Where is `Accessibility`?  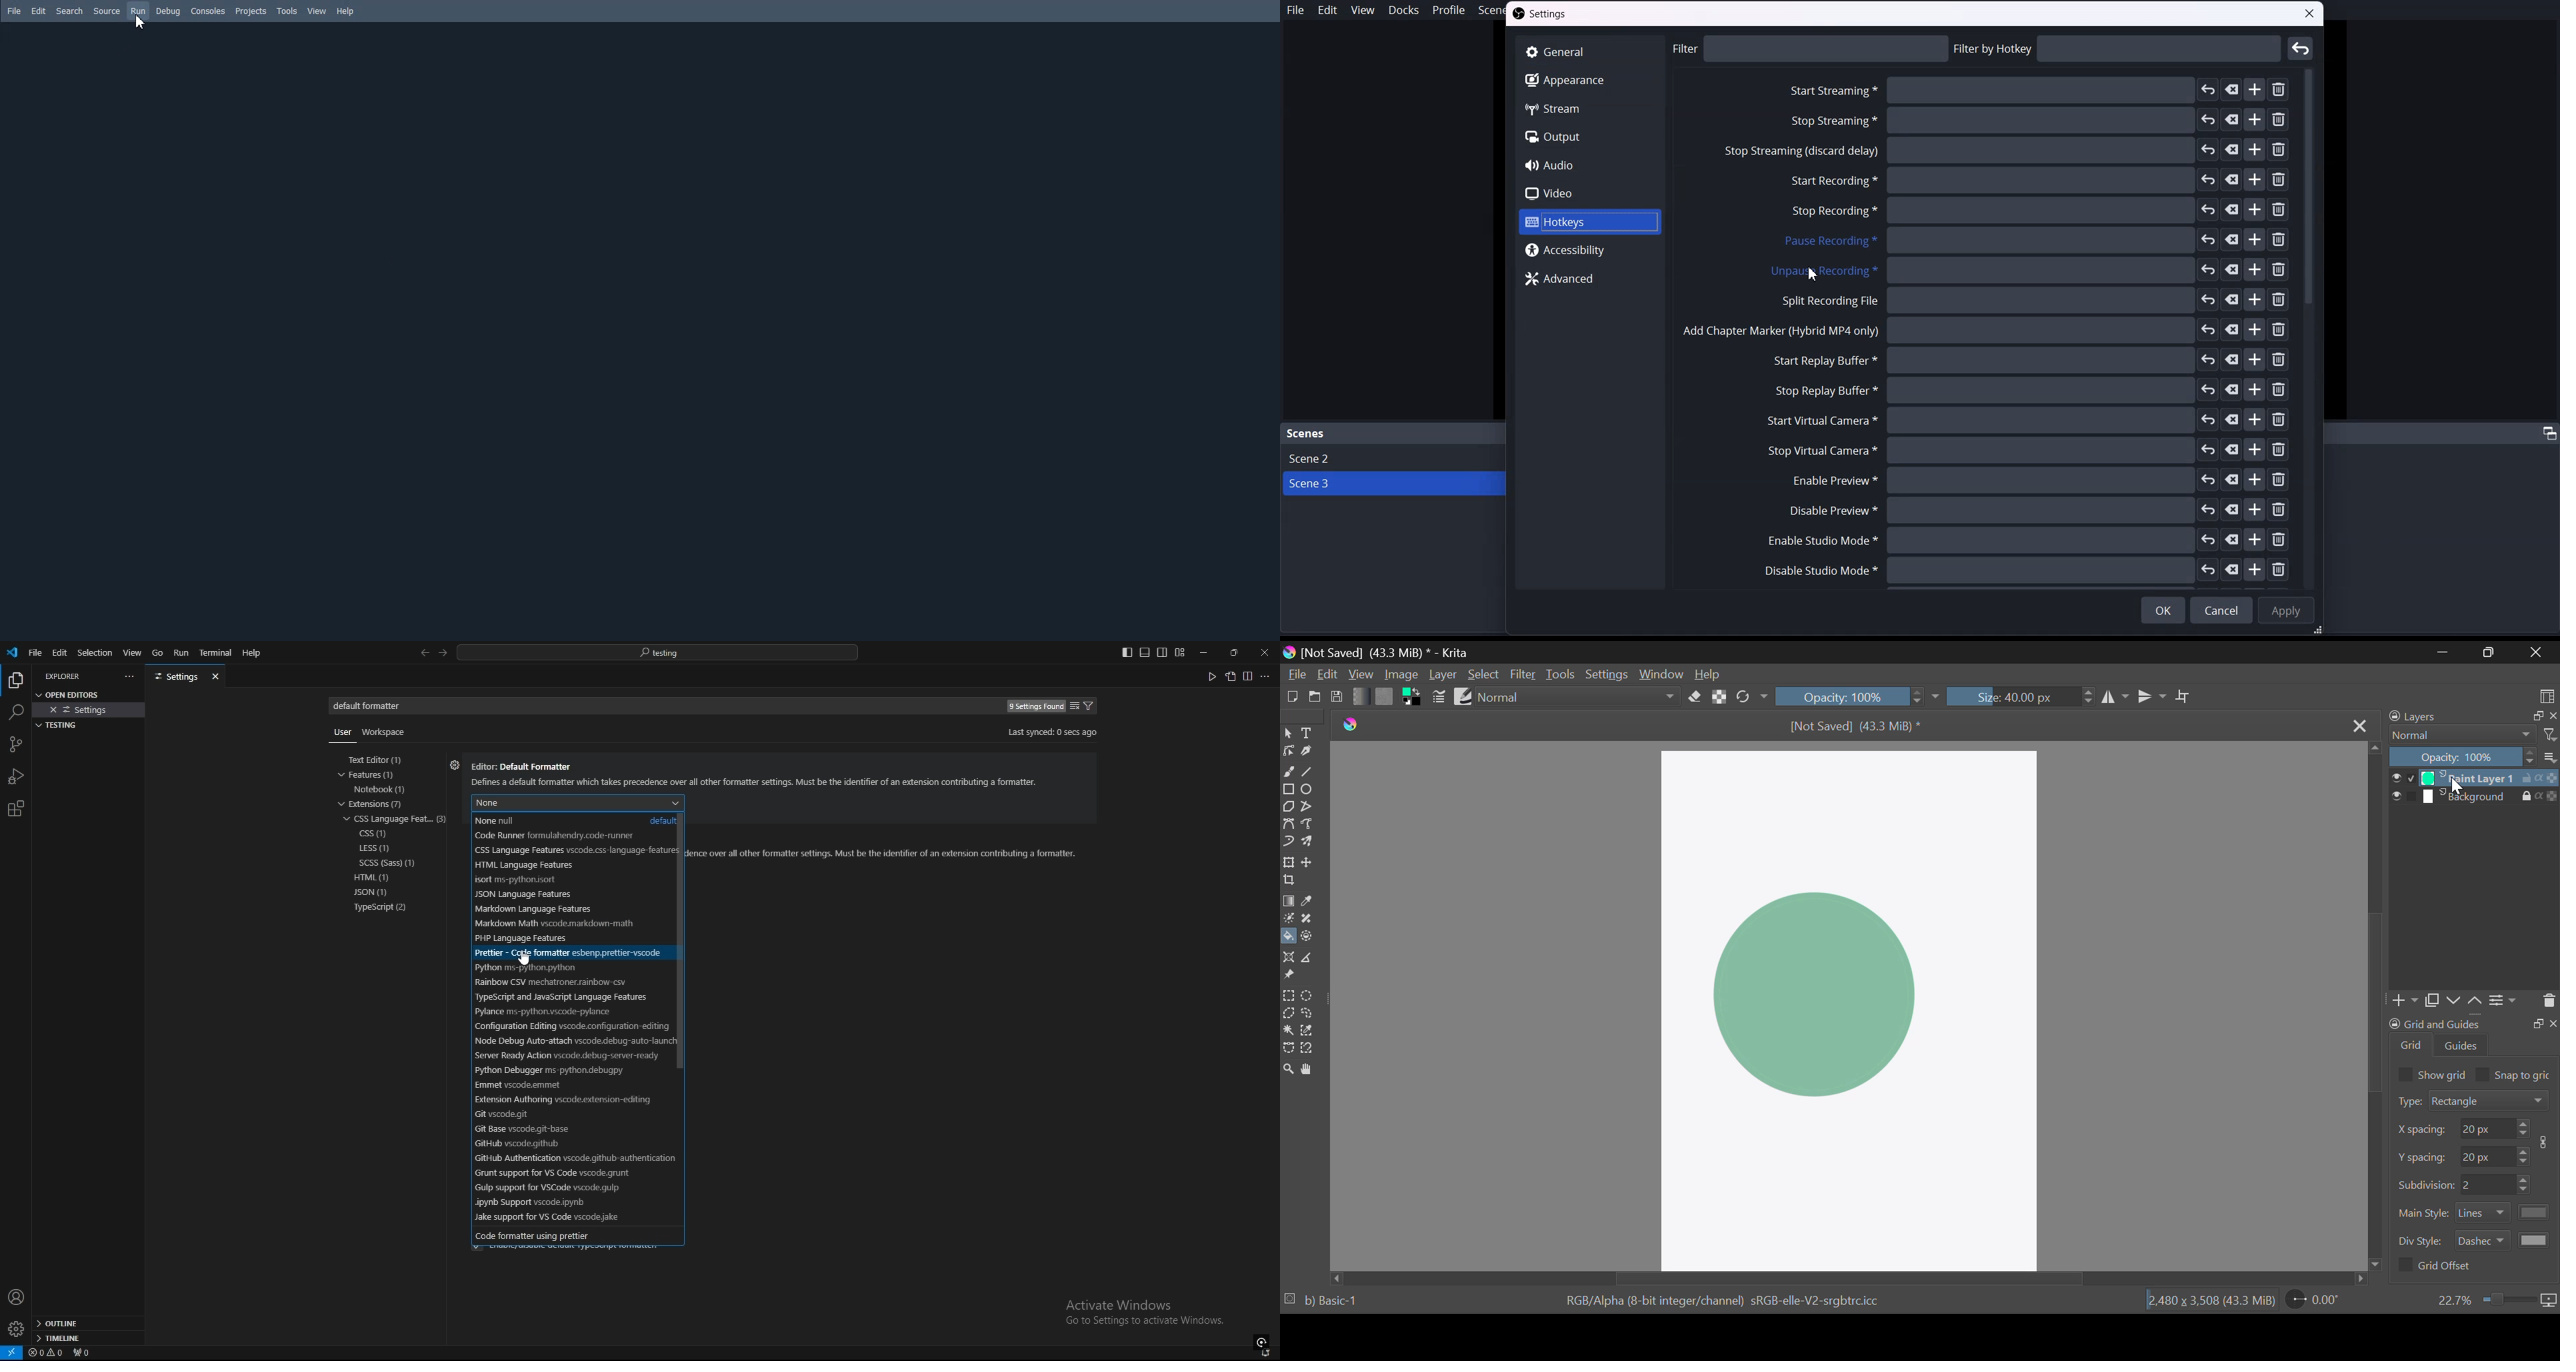 Accessibility is located at coordinates (1591, 250).